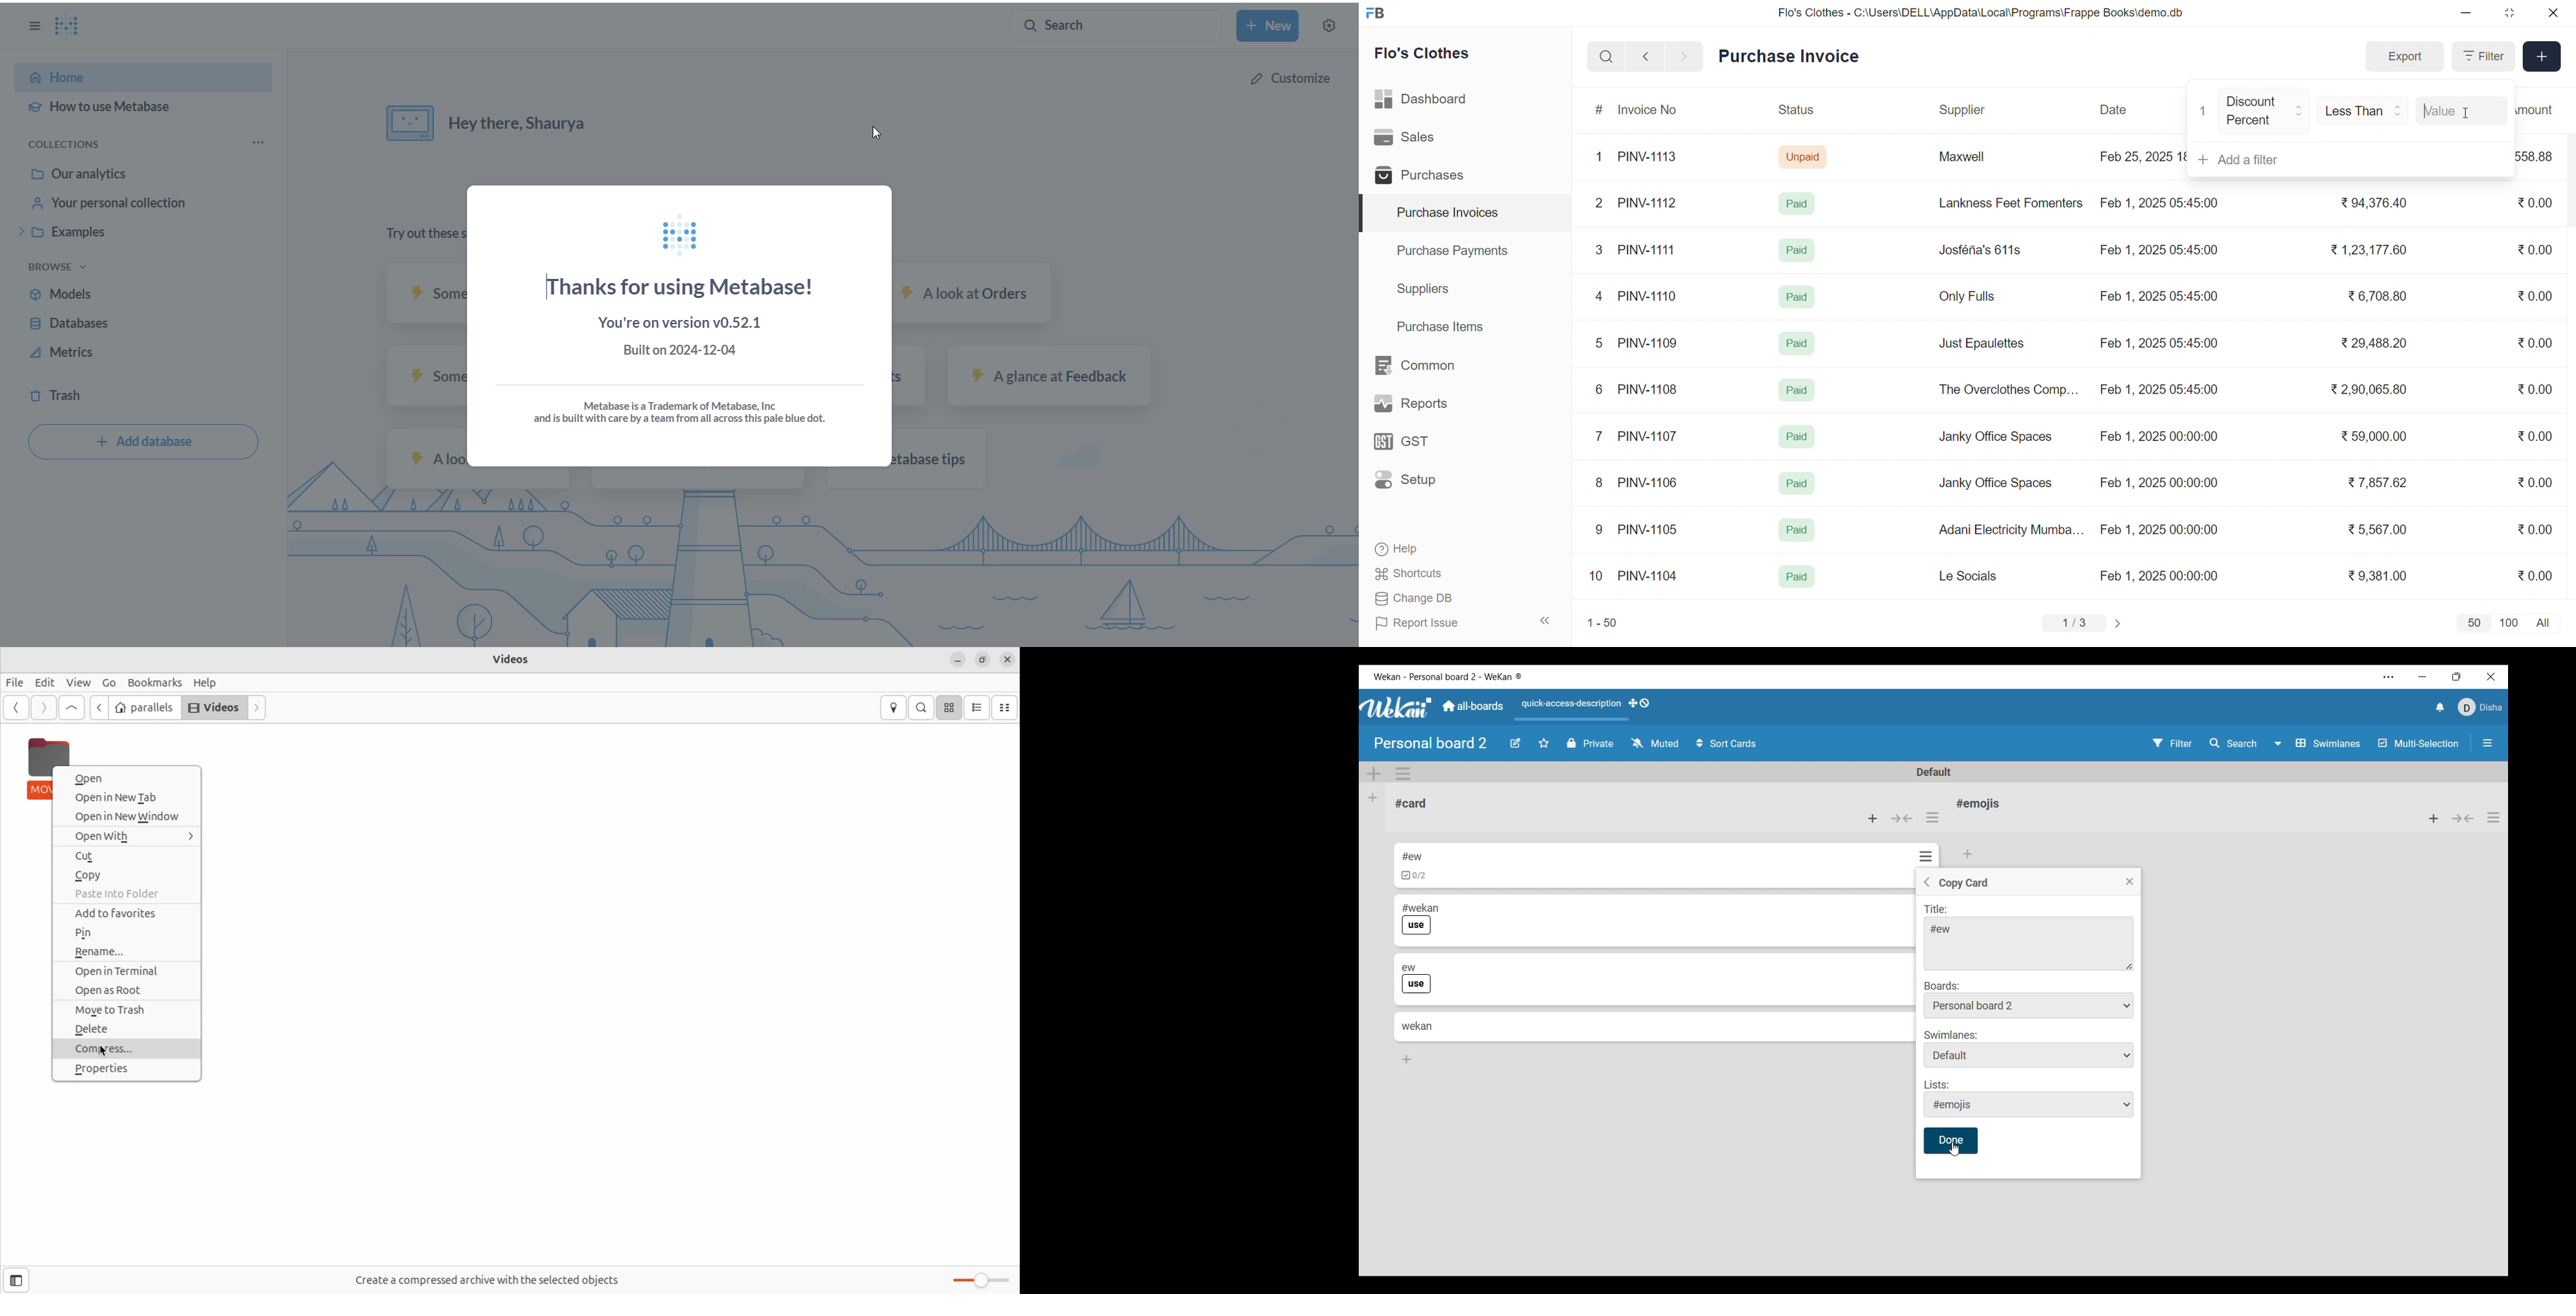 This screenshot has width=2576, height=1316. What do you see at coordinates (1943, 985) in the screenshot?
I see `Indicates Boards` at bounding box center [1943, 985].